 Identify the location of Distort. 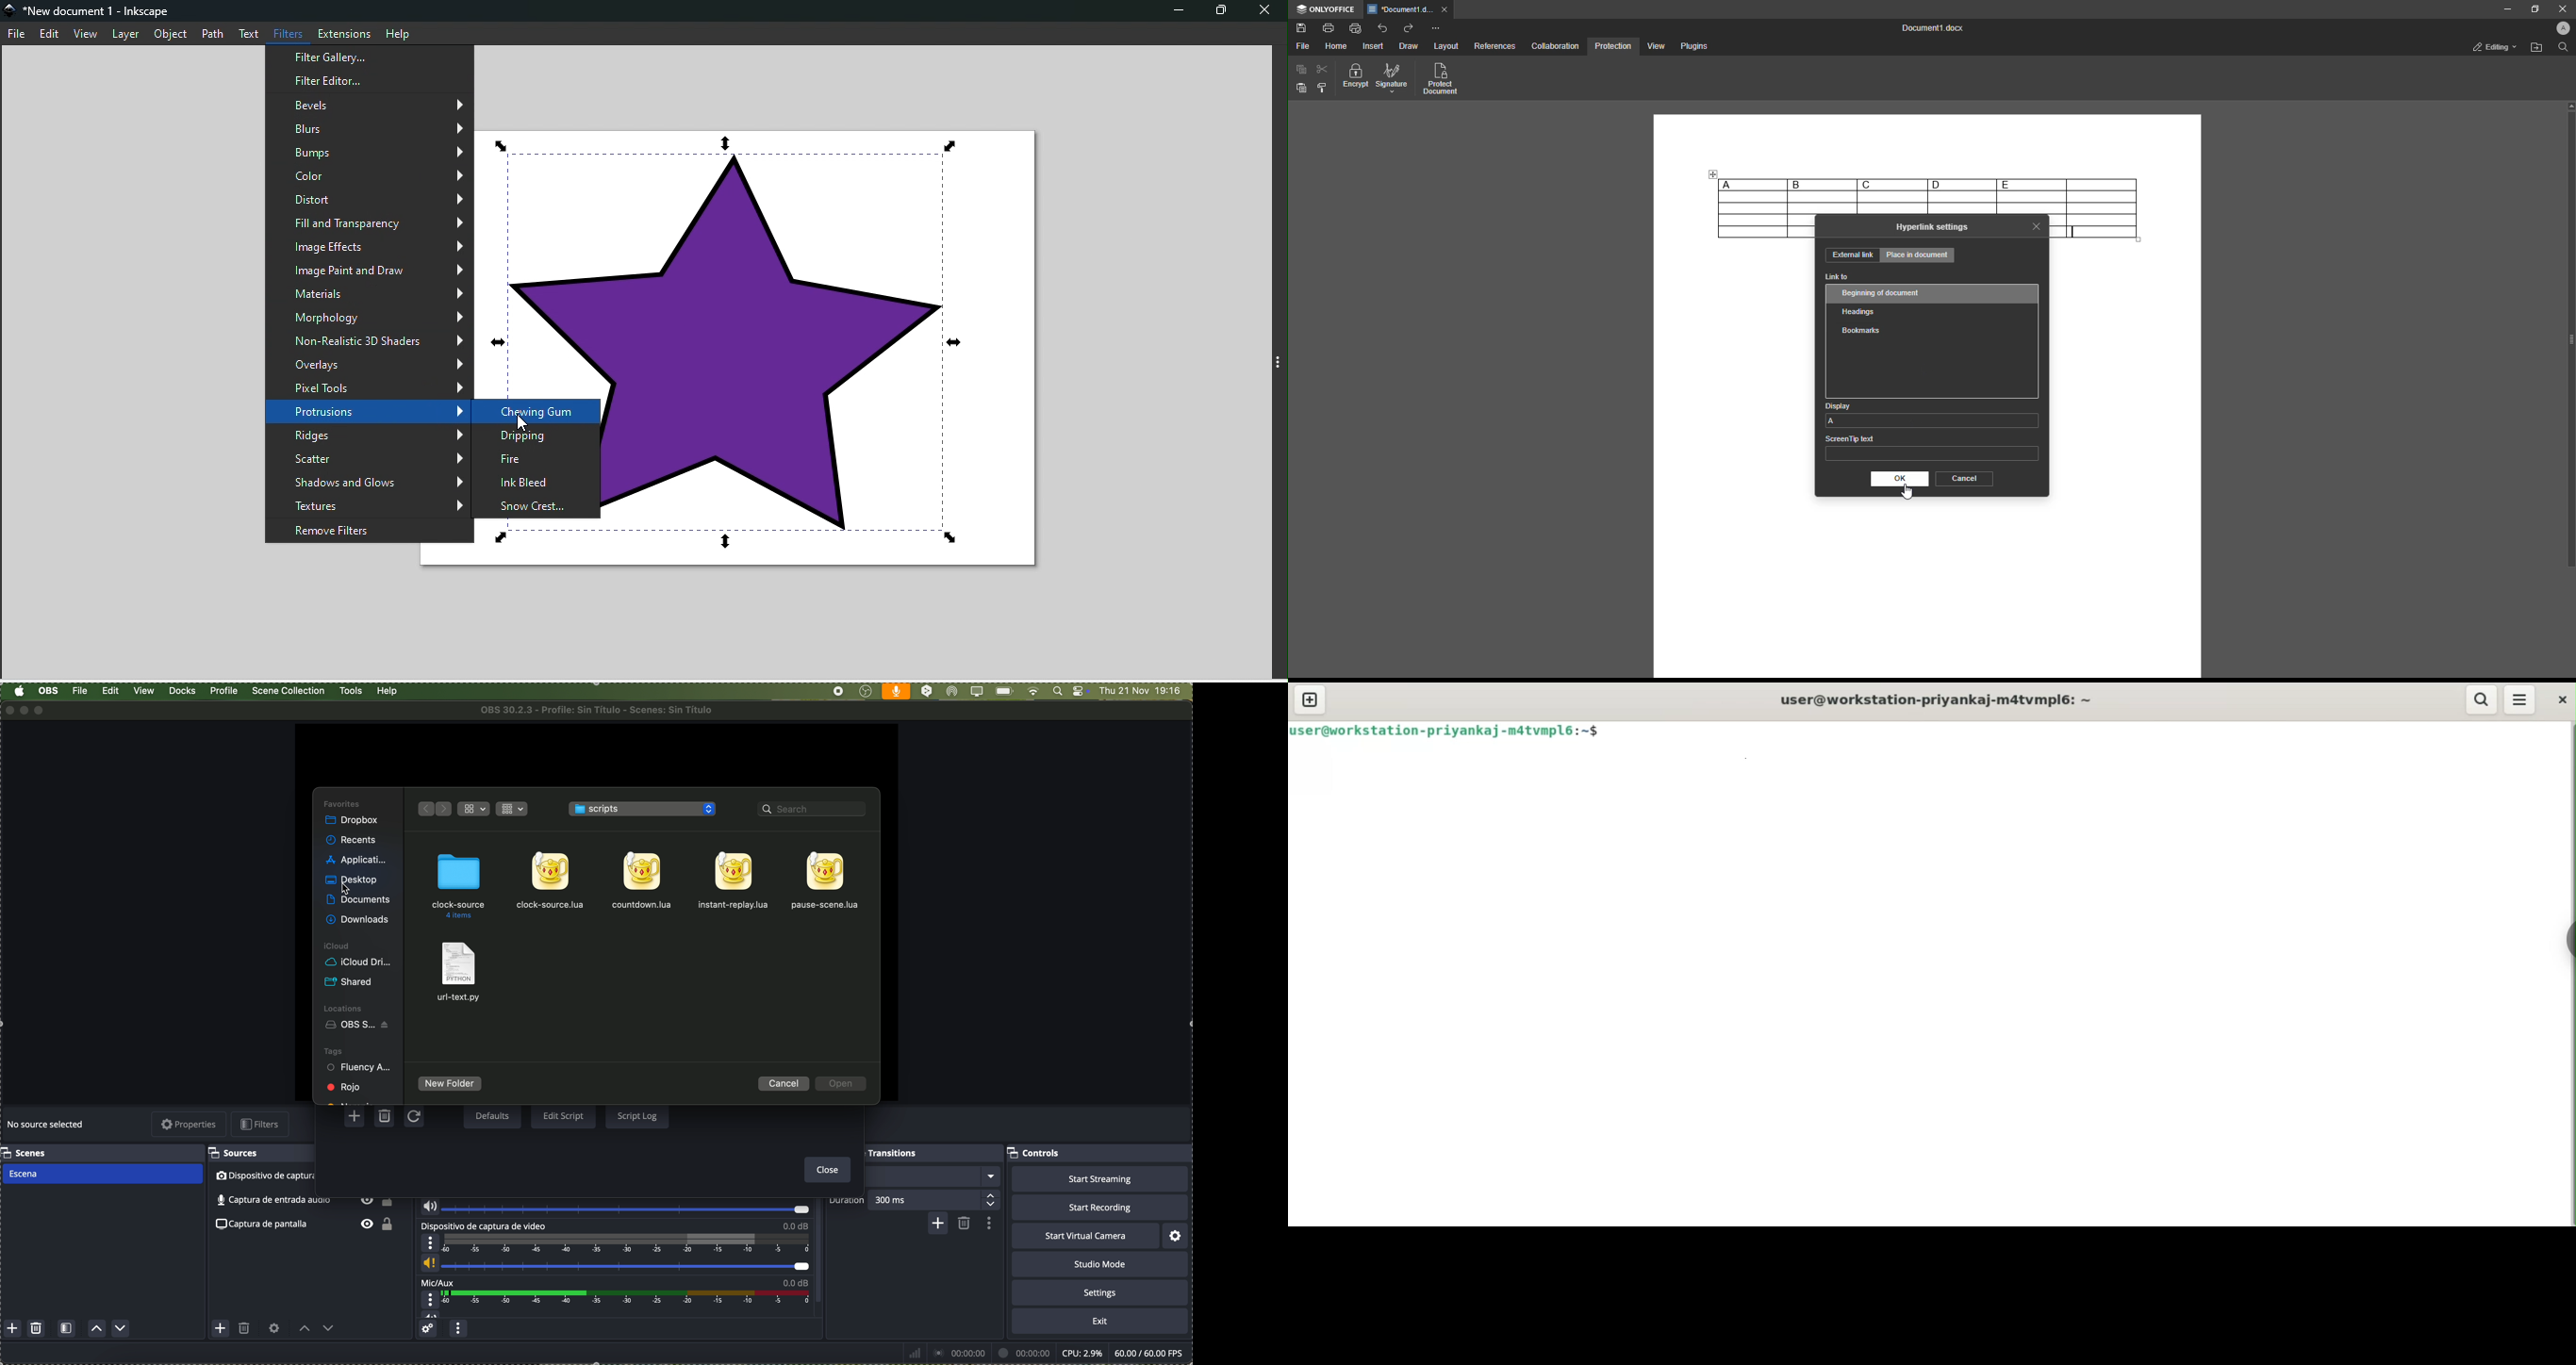
(371, 196).